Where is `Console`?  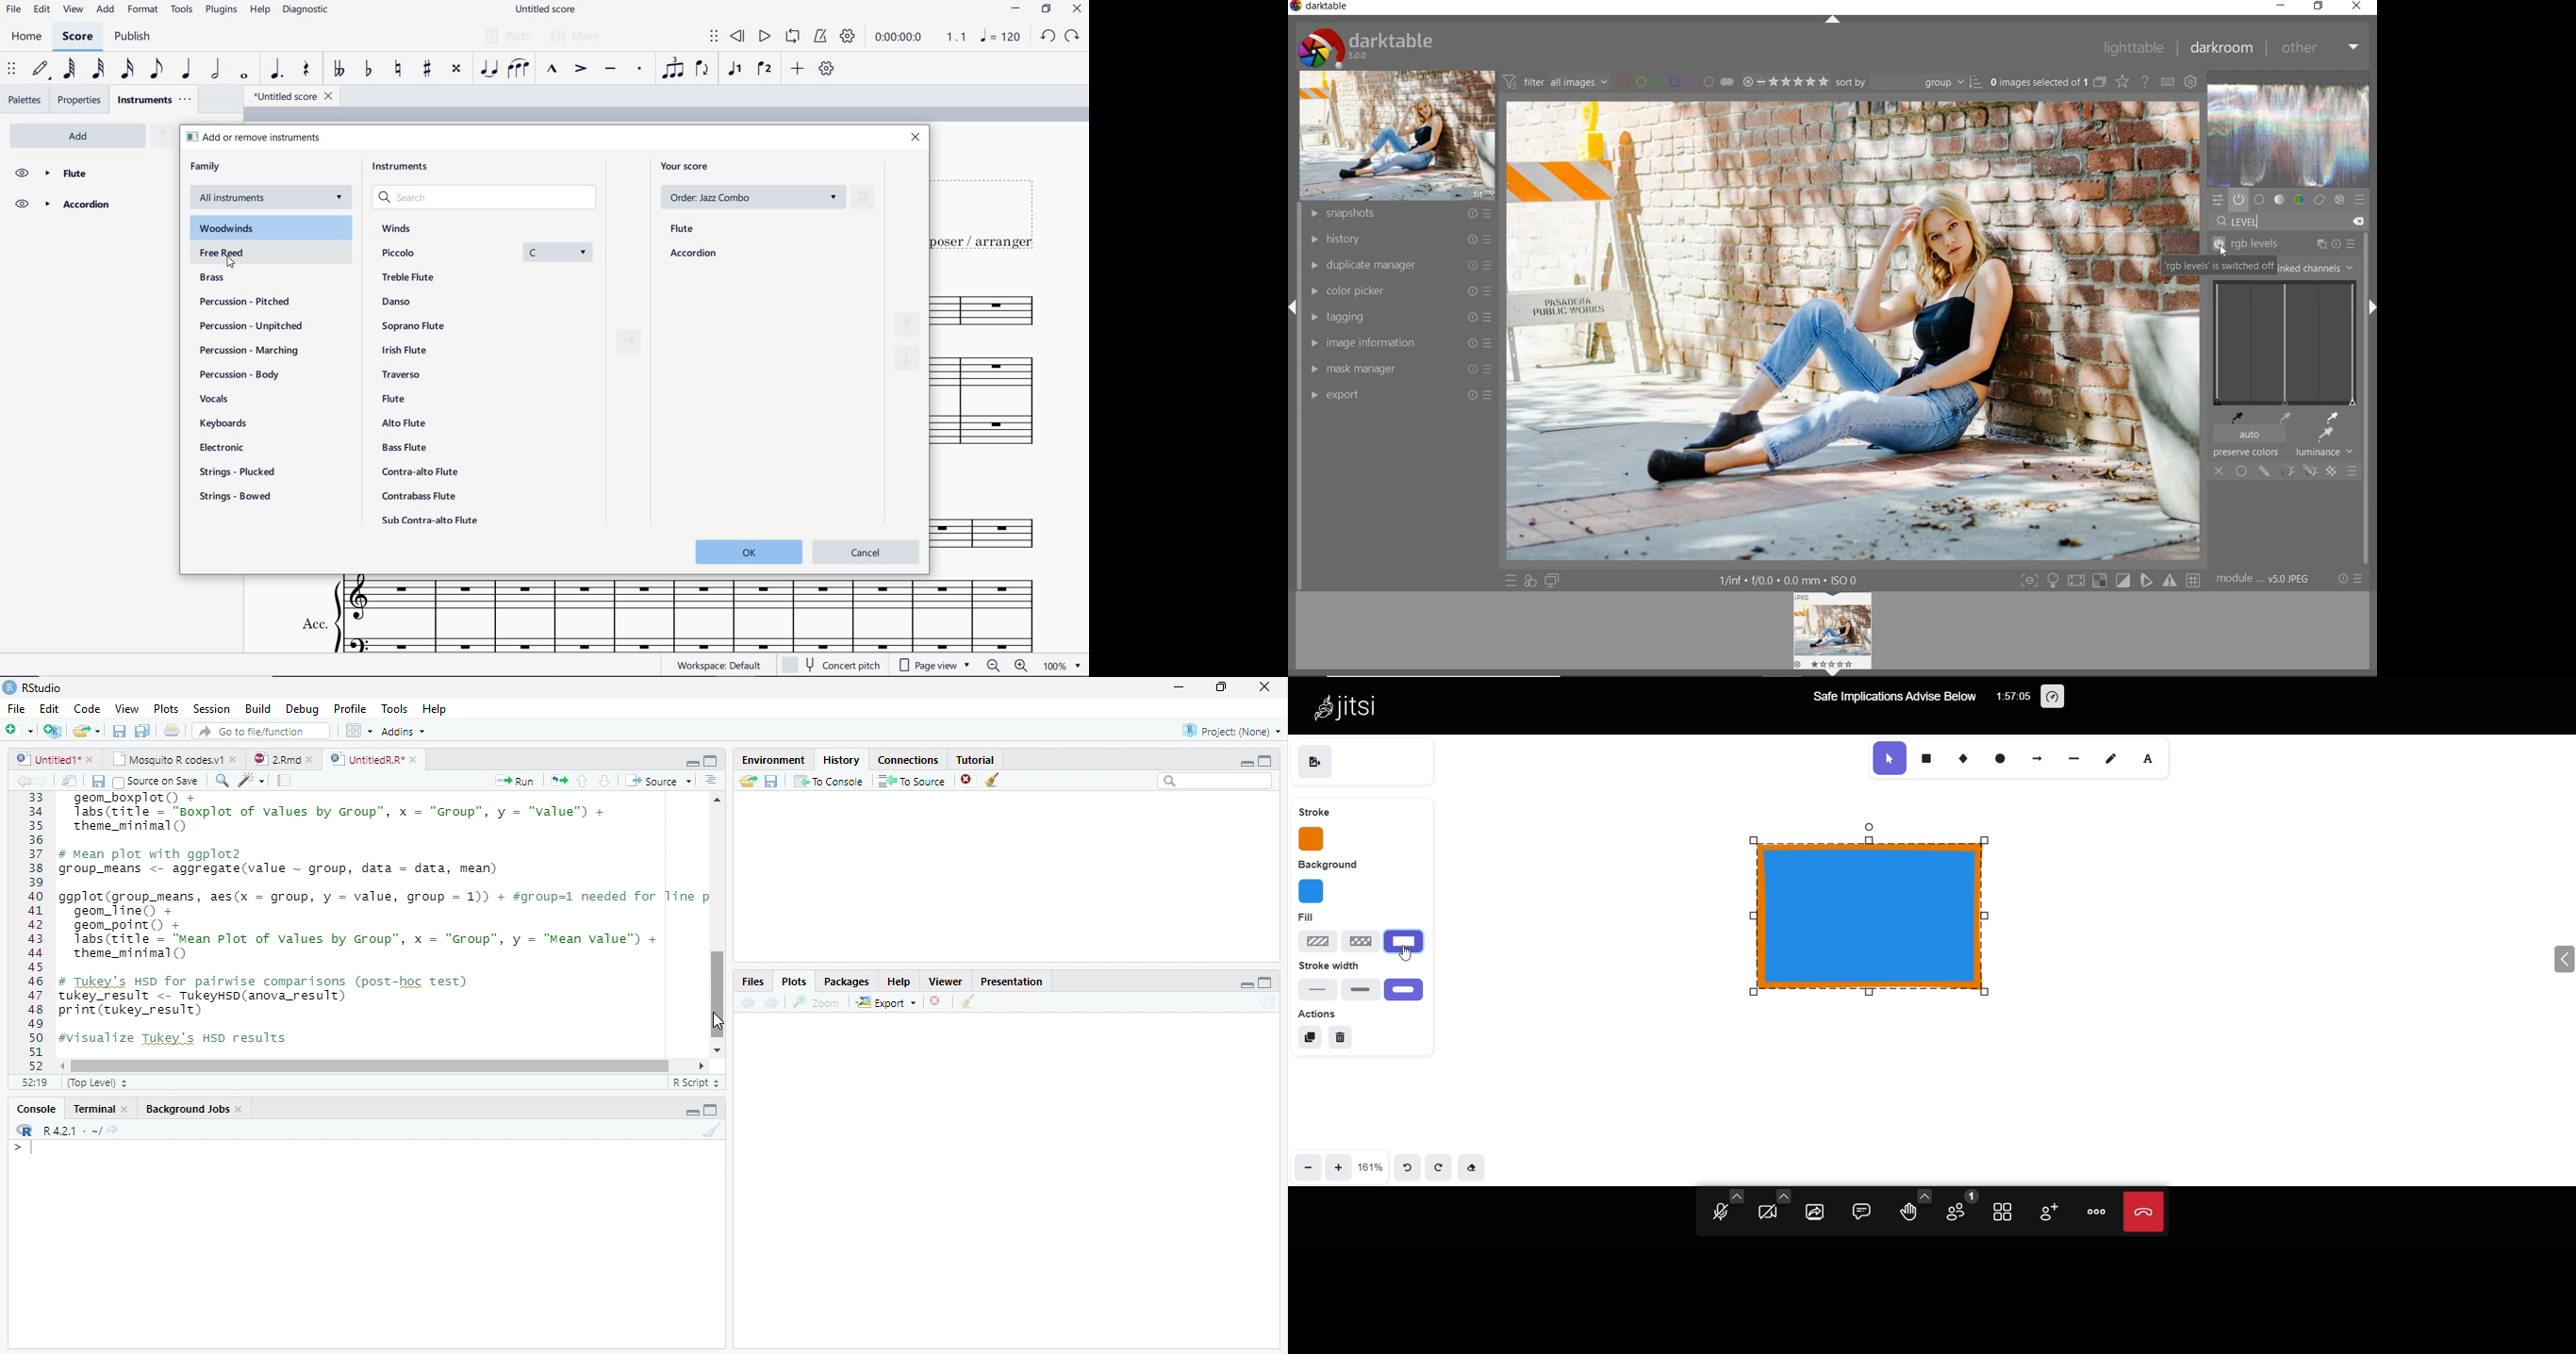 Console is located at coordinates (36, 1111).